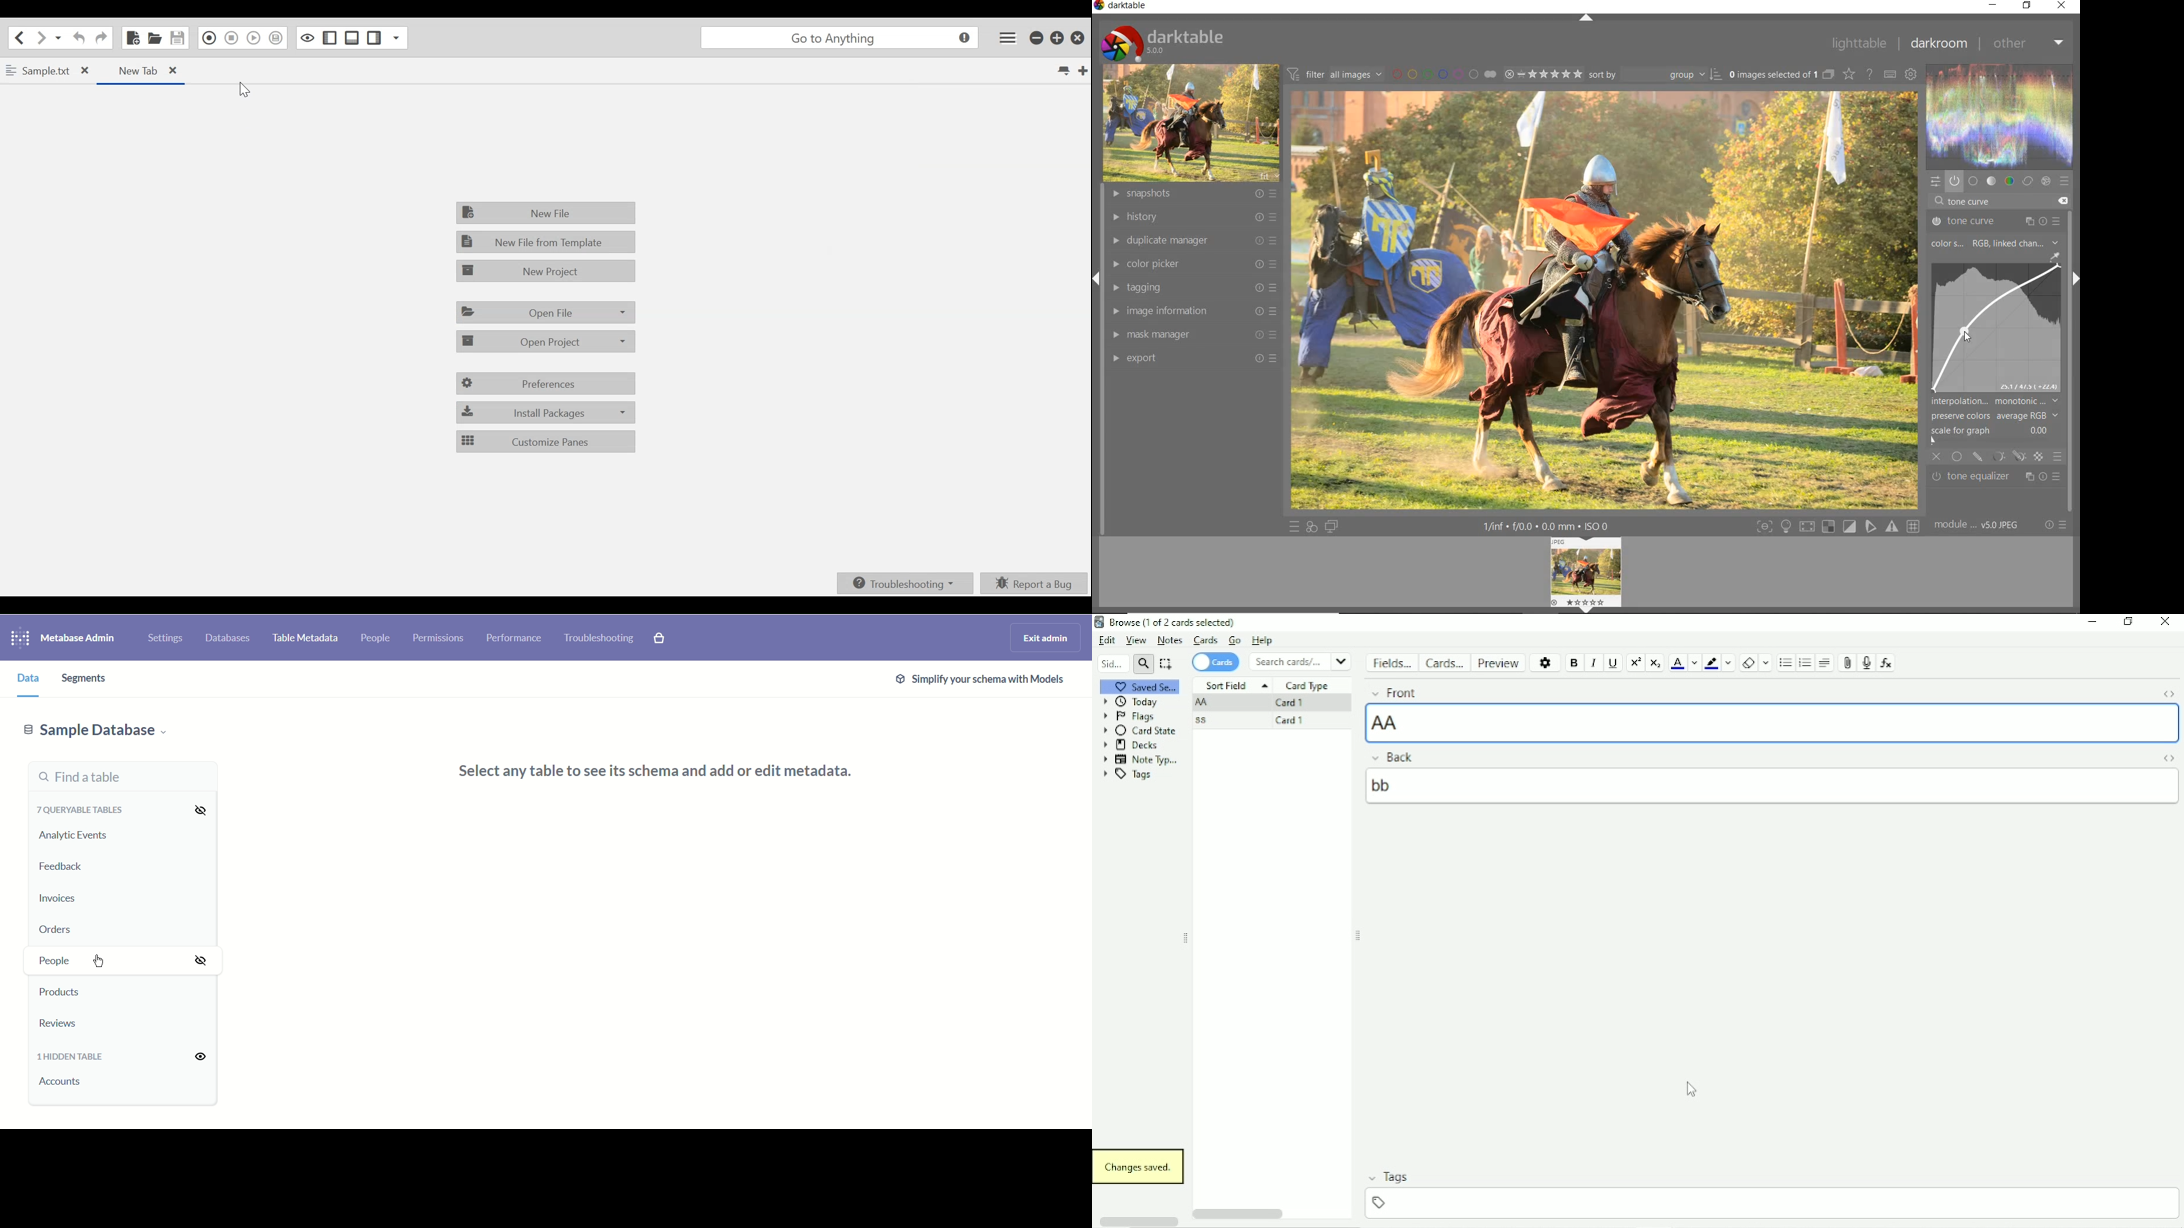  Describe the element at coordinates (1770, 1203) in the screenshot. I see `Input tags` at that location.